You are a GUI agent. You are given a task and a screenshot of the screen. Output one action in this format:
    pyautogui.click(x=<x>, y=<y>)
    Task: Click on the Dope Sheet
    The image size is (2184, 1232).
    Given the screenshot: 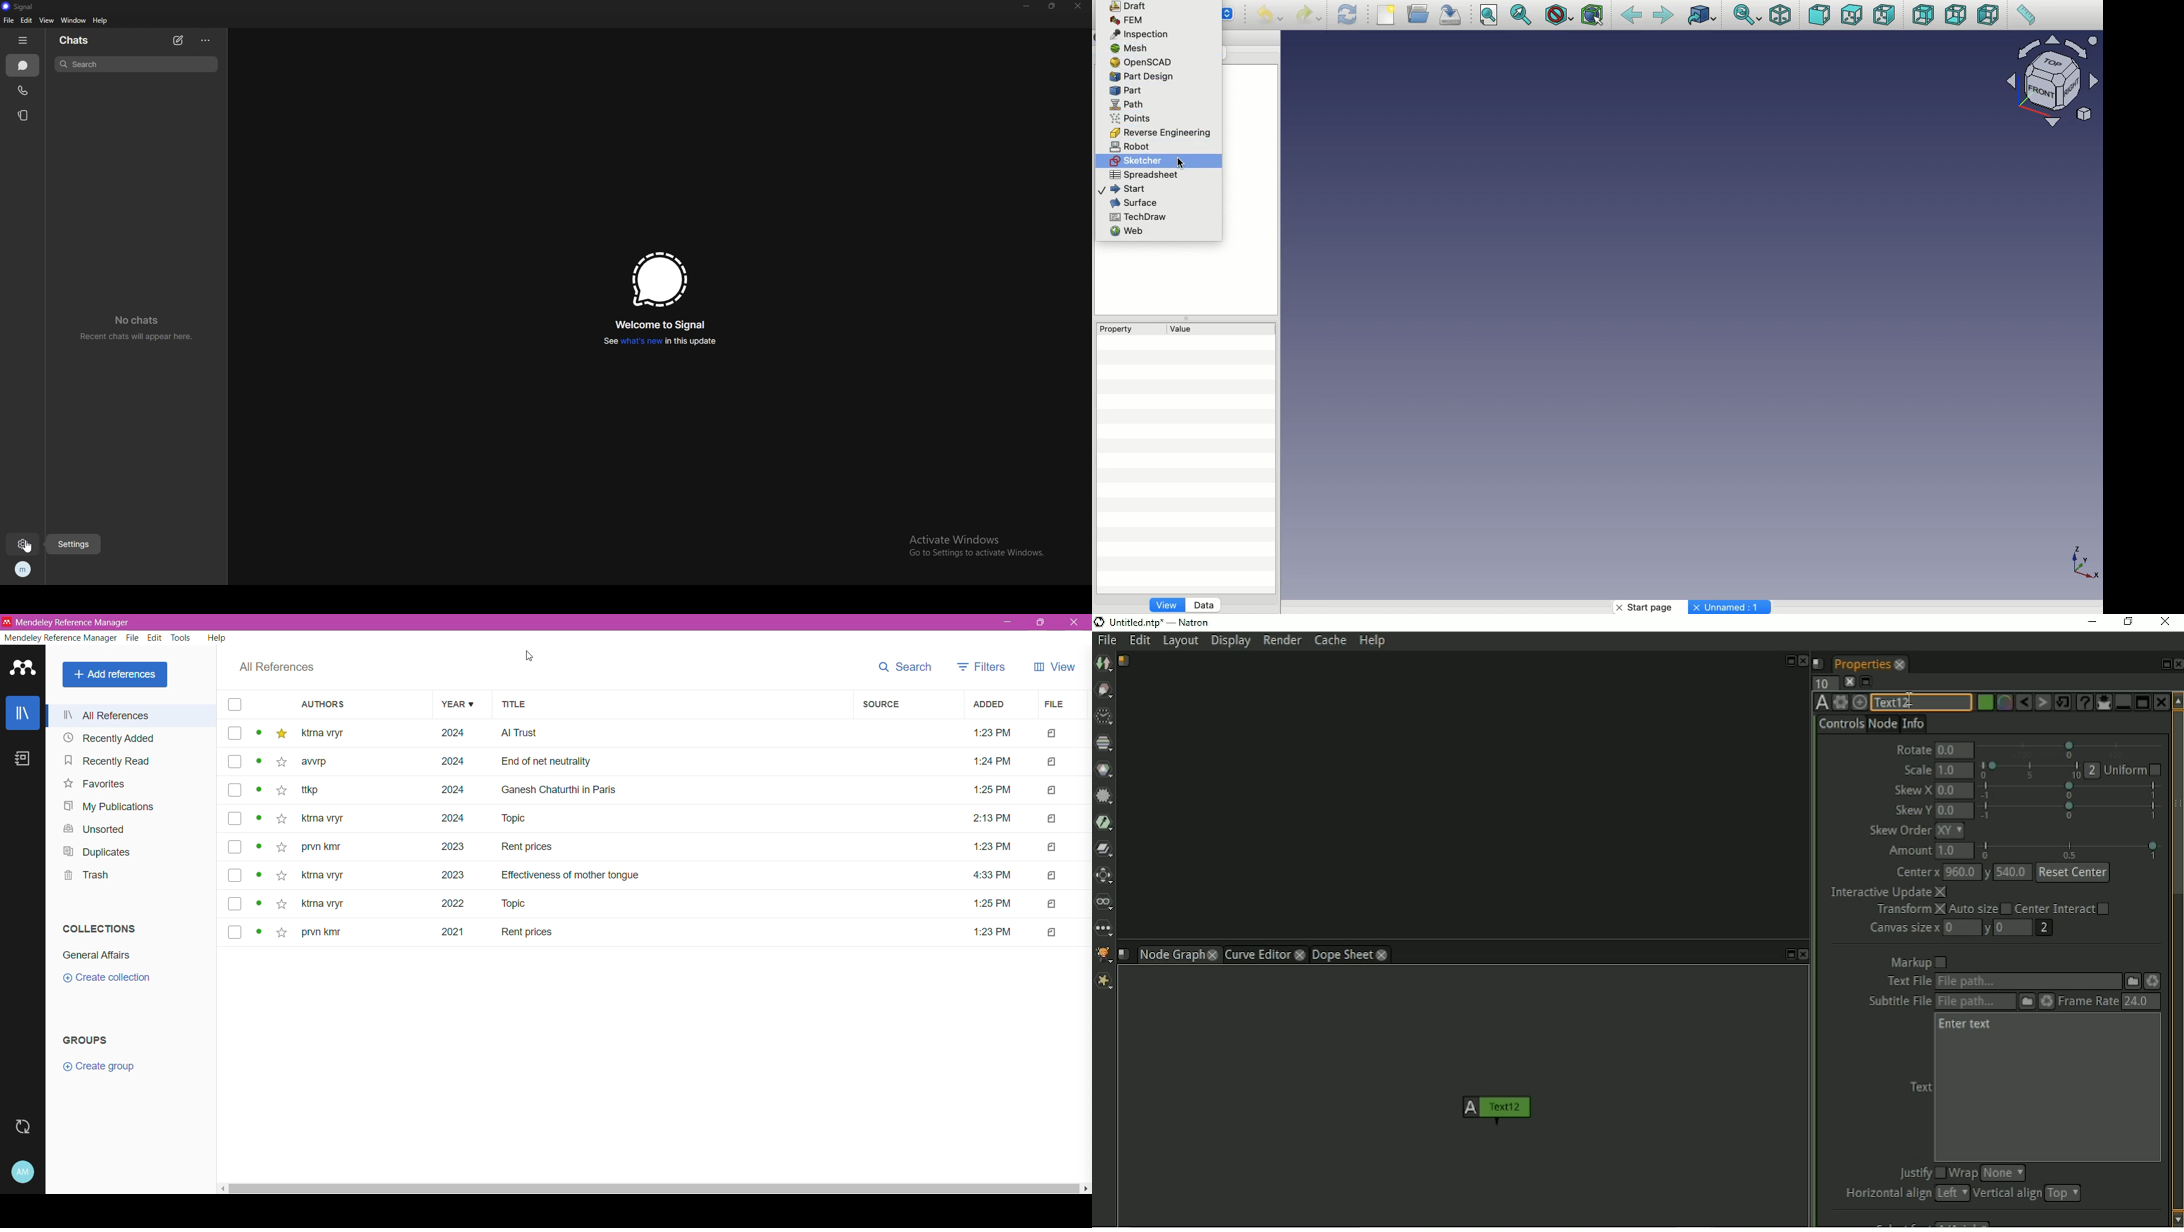 What is the action you would take?
    pyautogui.click(x=1342, y=954)
    